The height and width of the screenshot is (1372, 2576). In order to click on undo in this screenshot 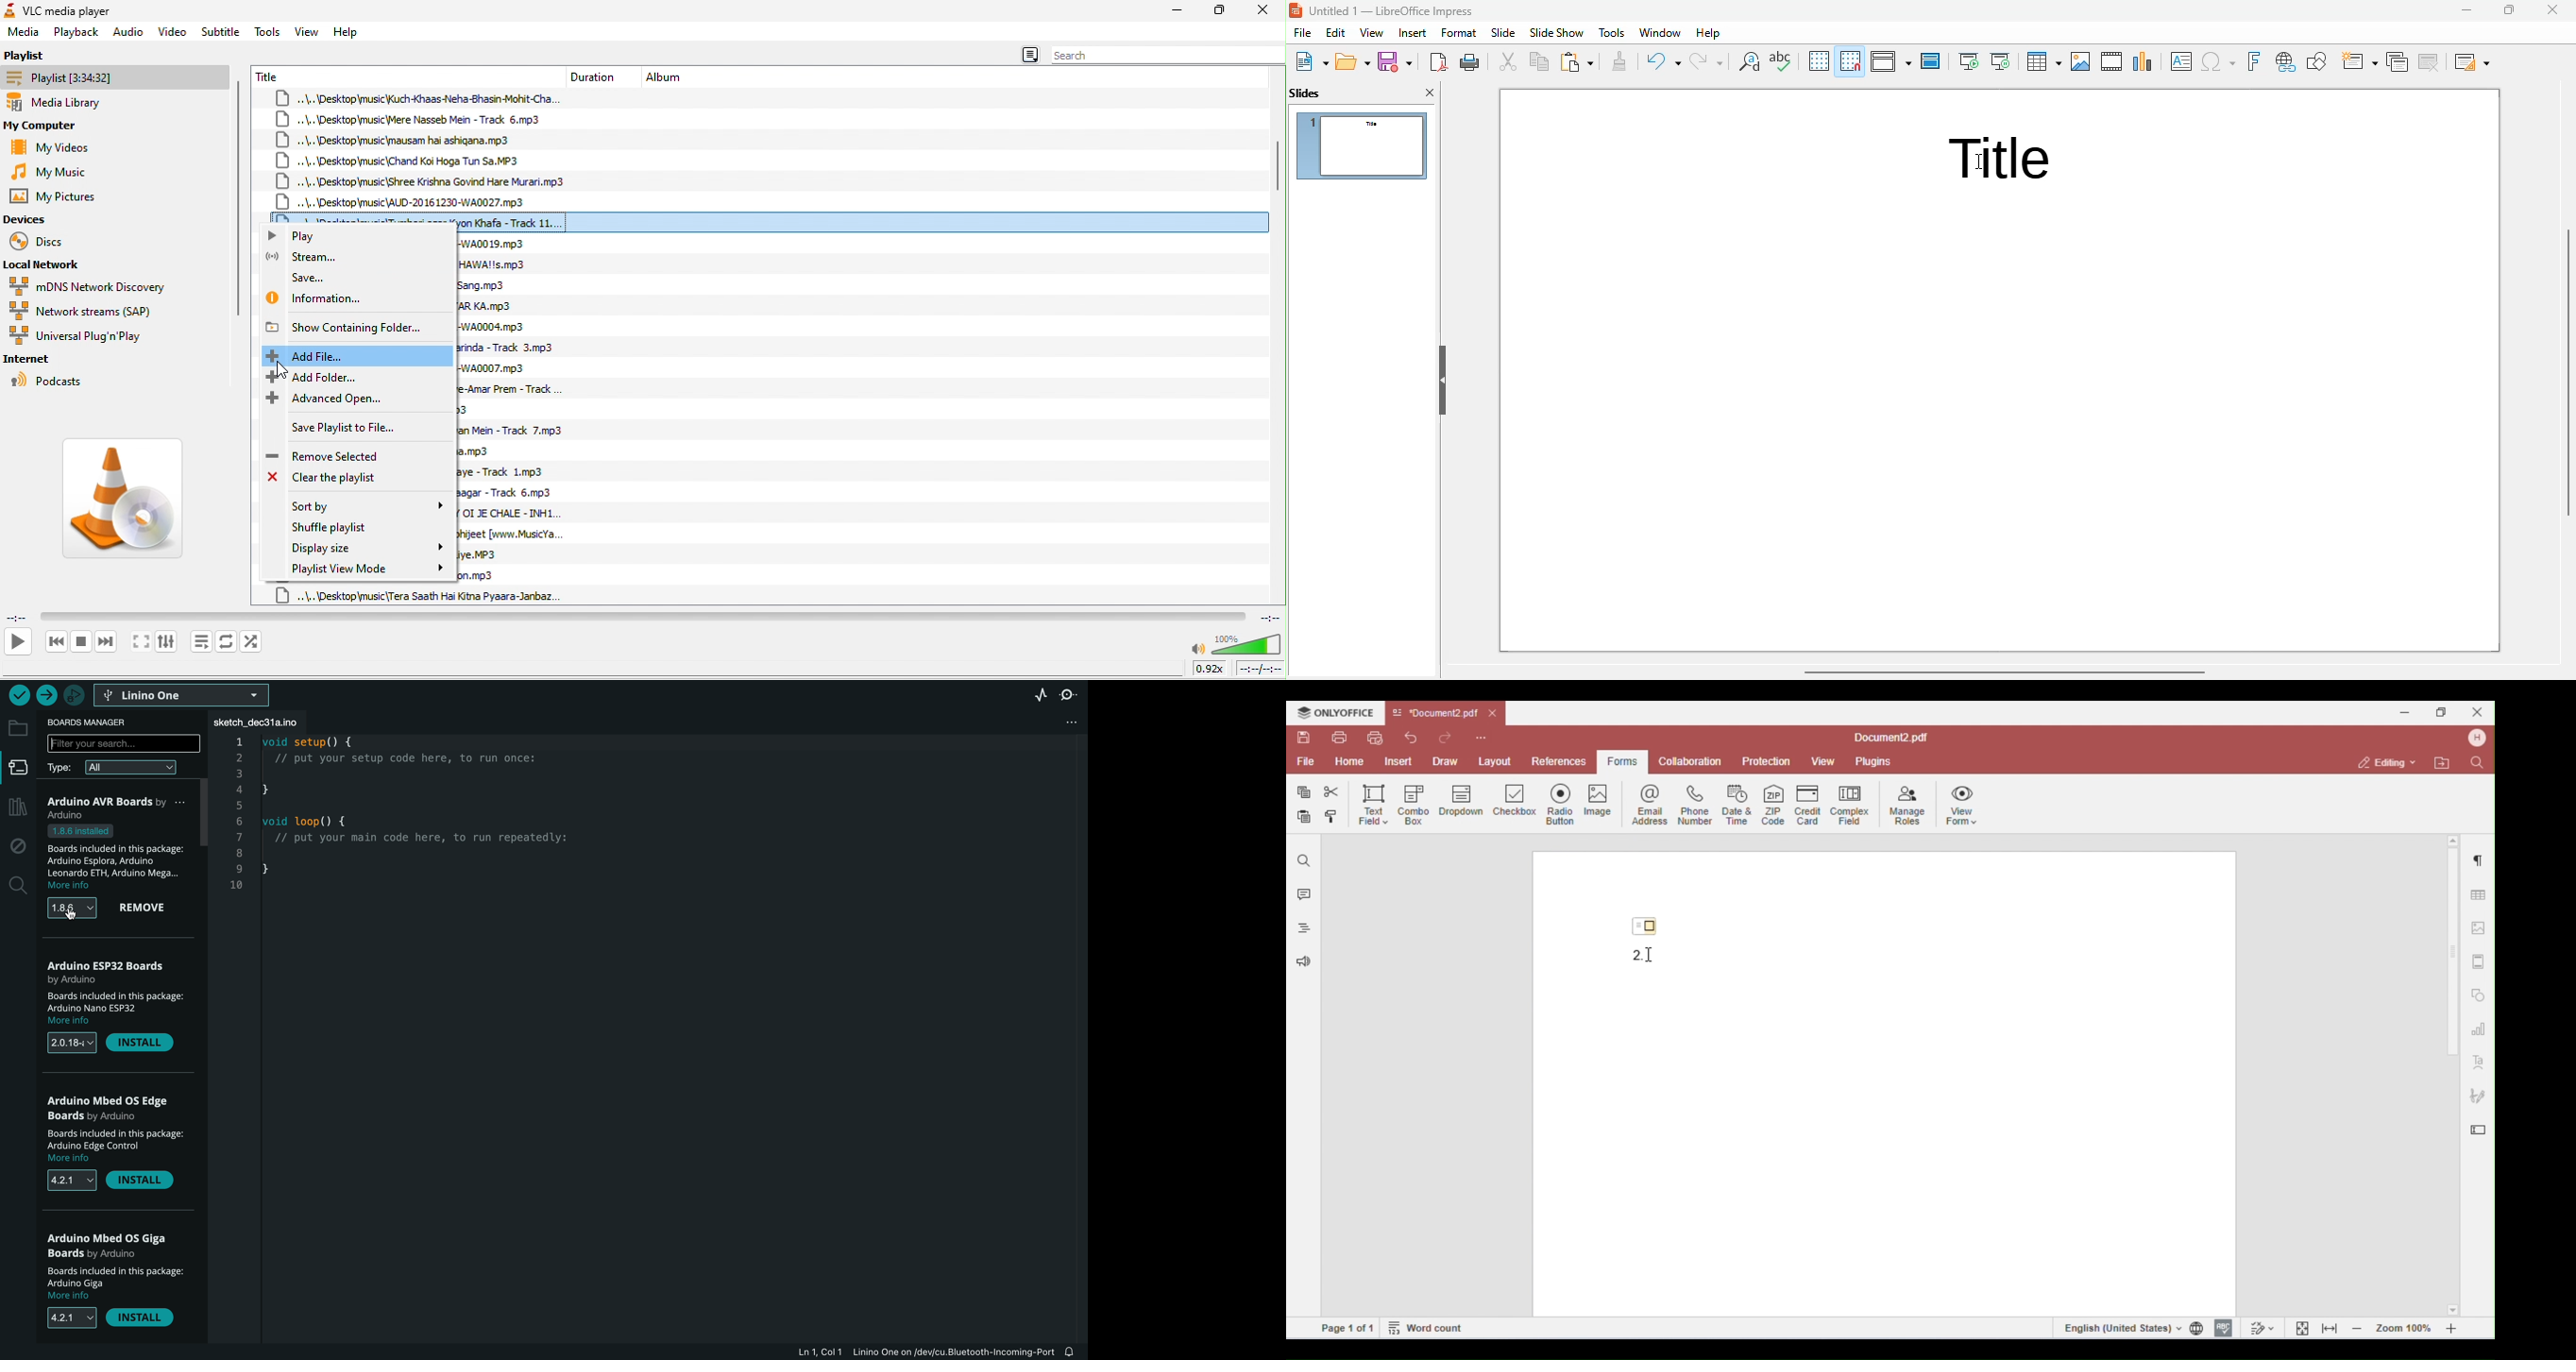, I will do `click(1664, 60)`.